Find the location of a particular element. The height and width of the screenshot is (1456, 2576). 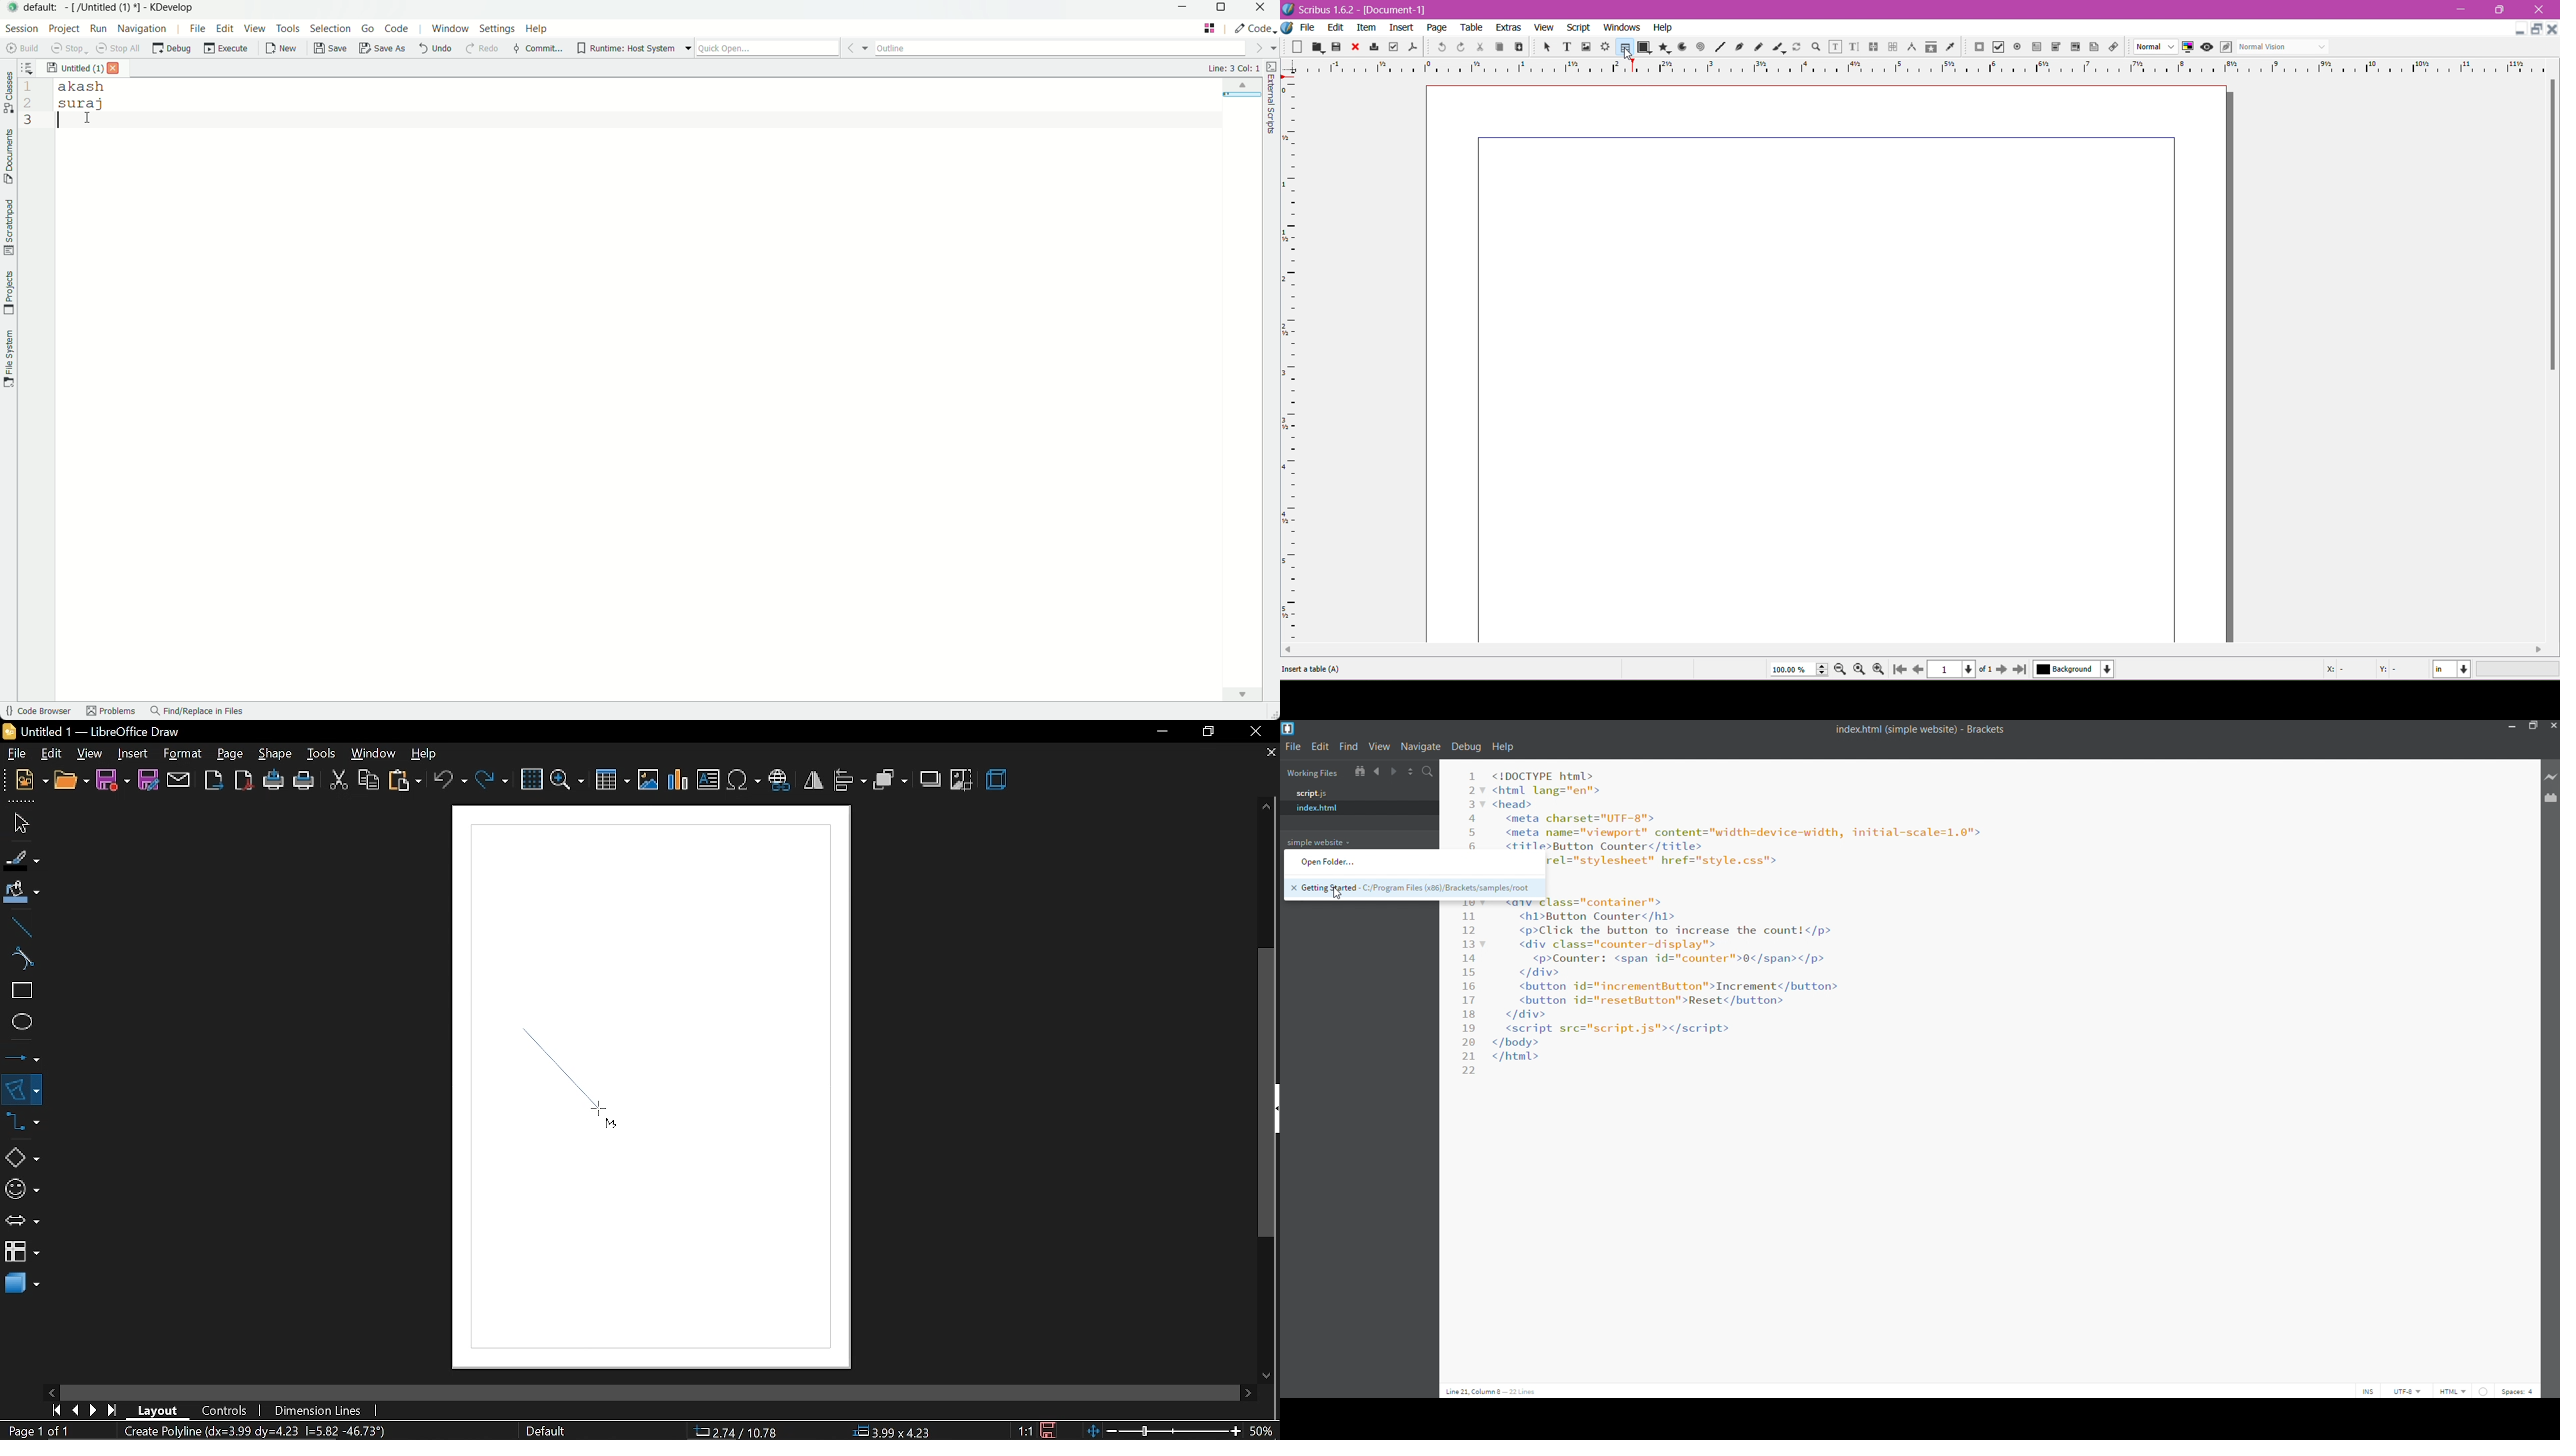

Edit is located at coordinates (1337, 27).